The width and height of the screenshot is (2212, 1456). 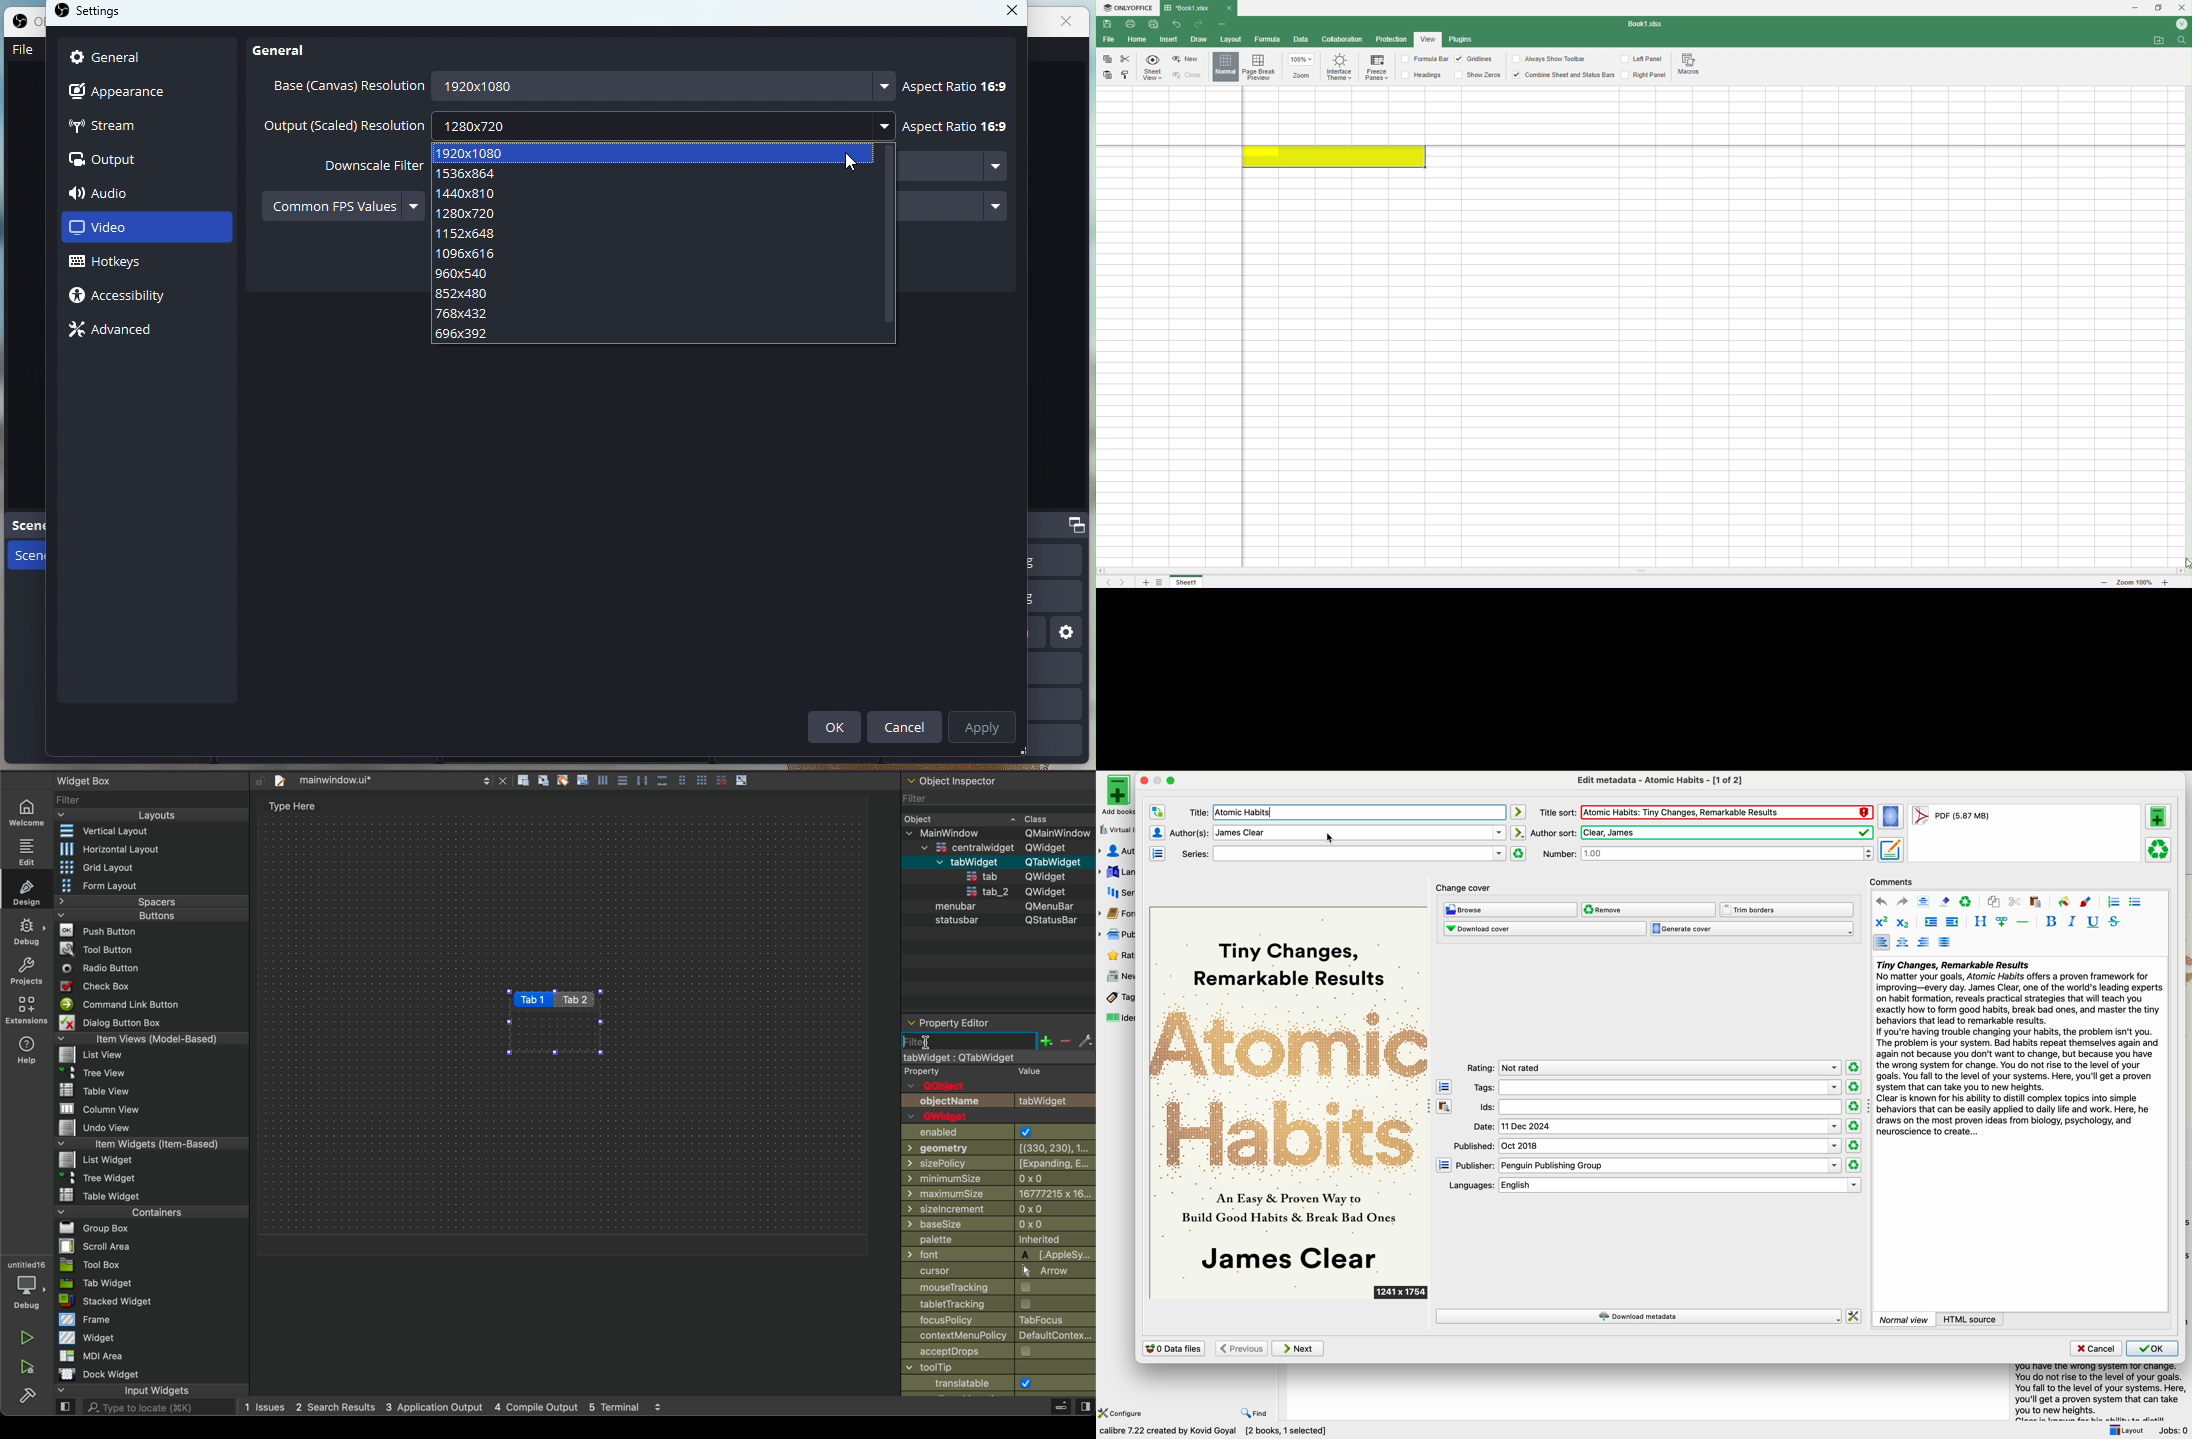 What do you see at coordinates (1118, 851) in the screenshot?
I see `authors` at bounding box center [1118, 851].